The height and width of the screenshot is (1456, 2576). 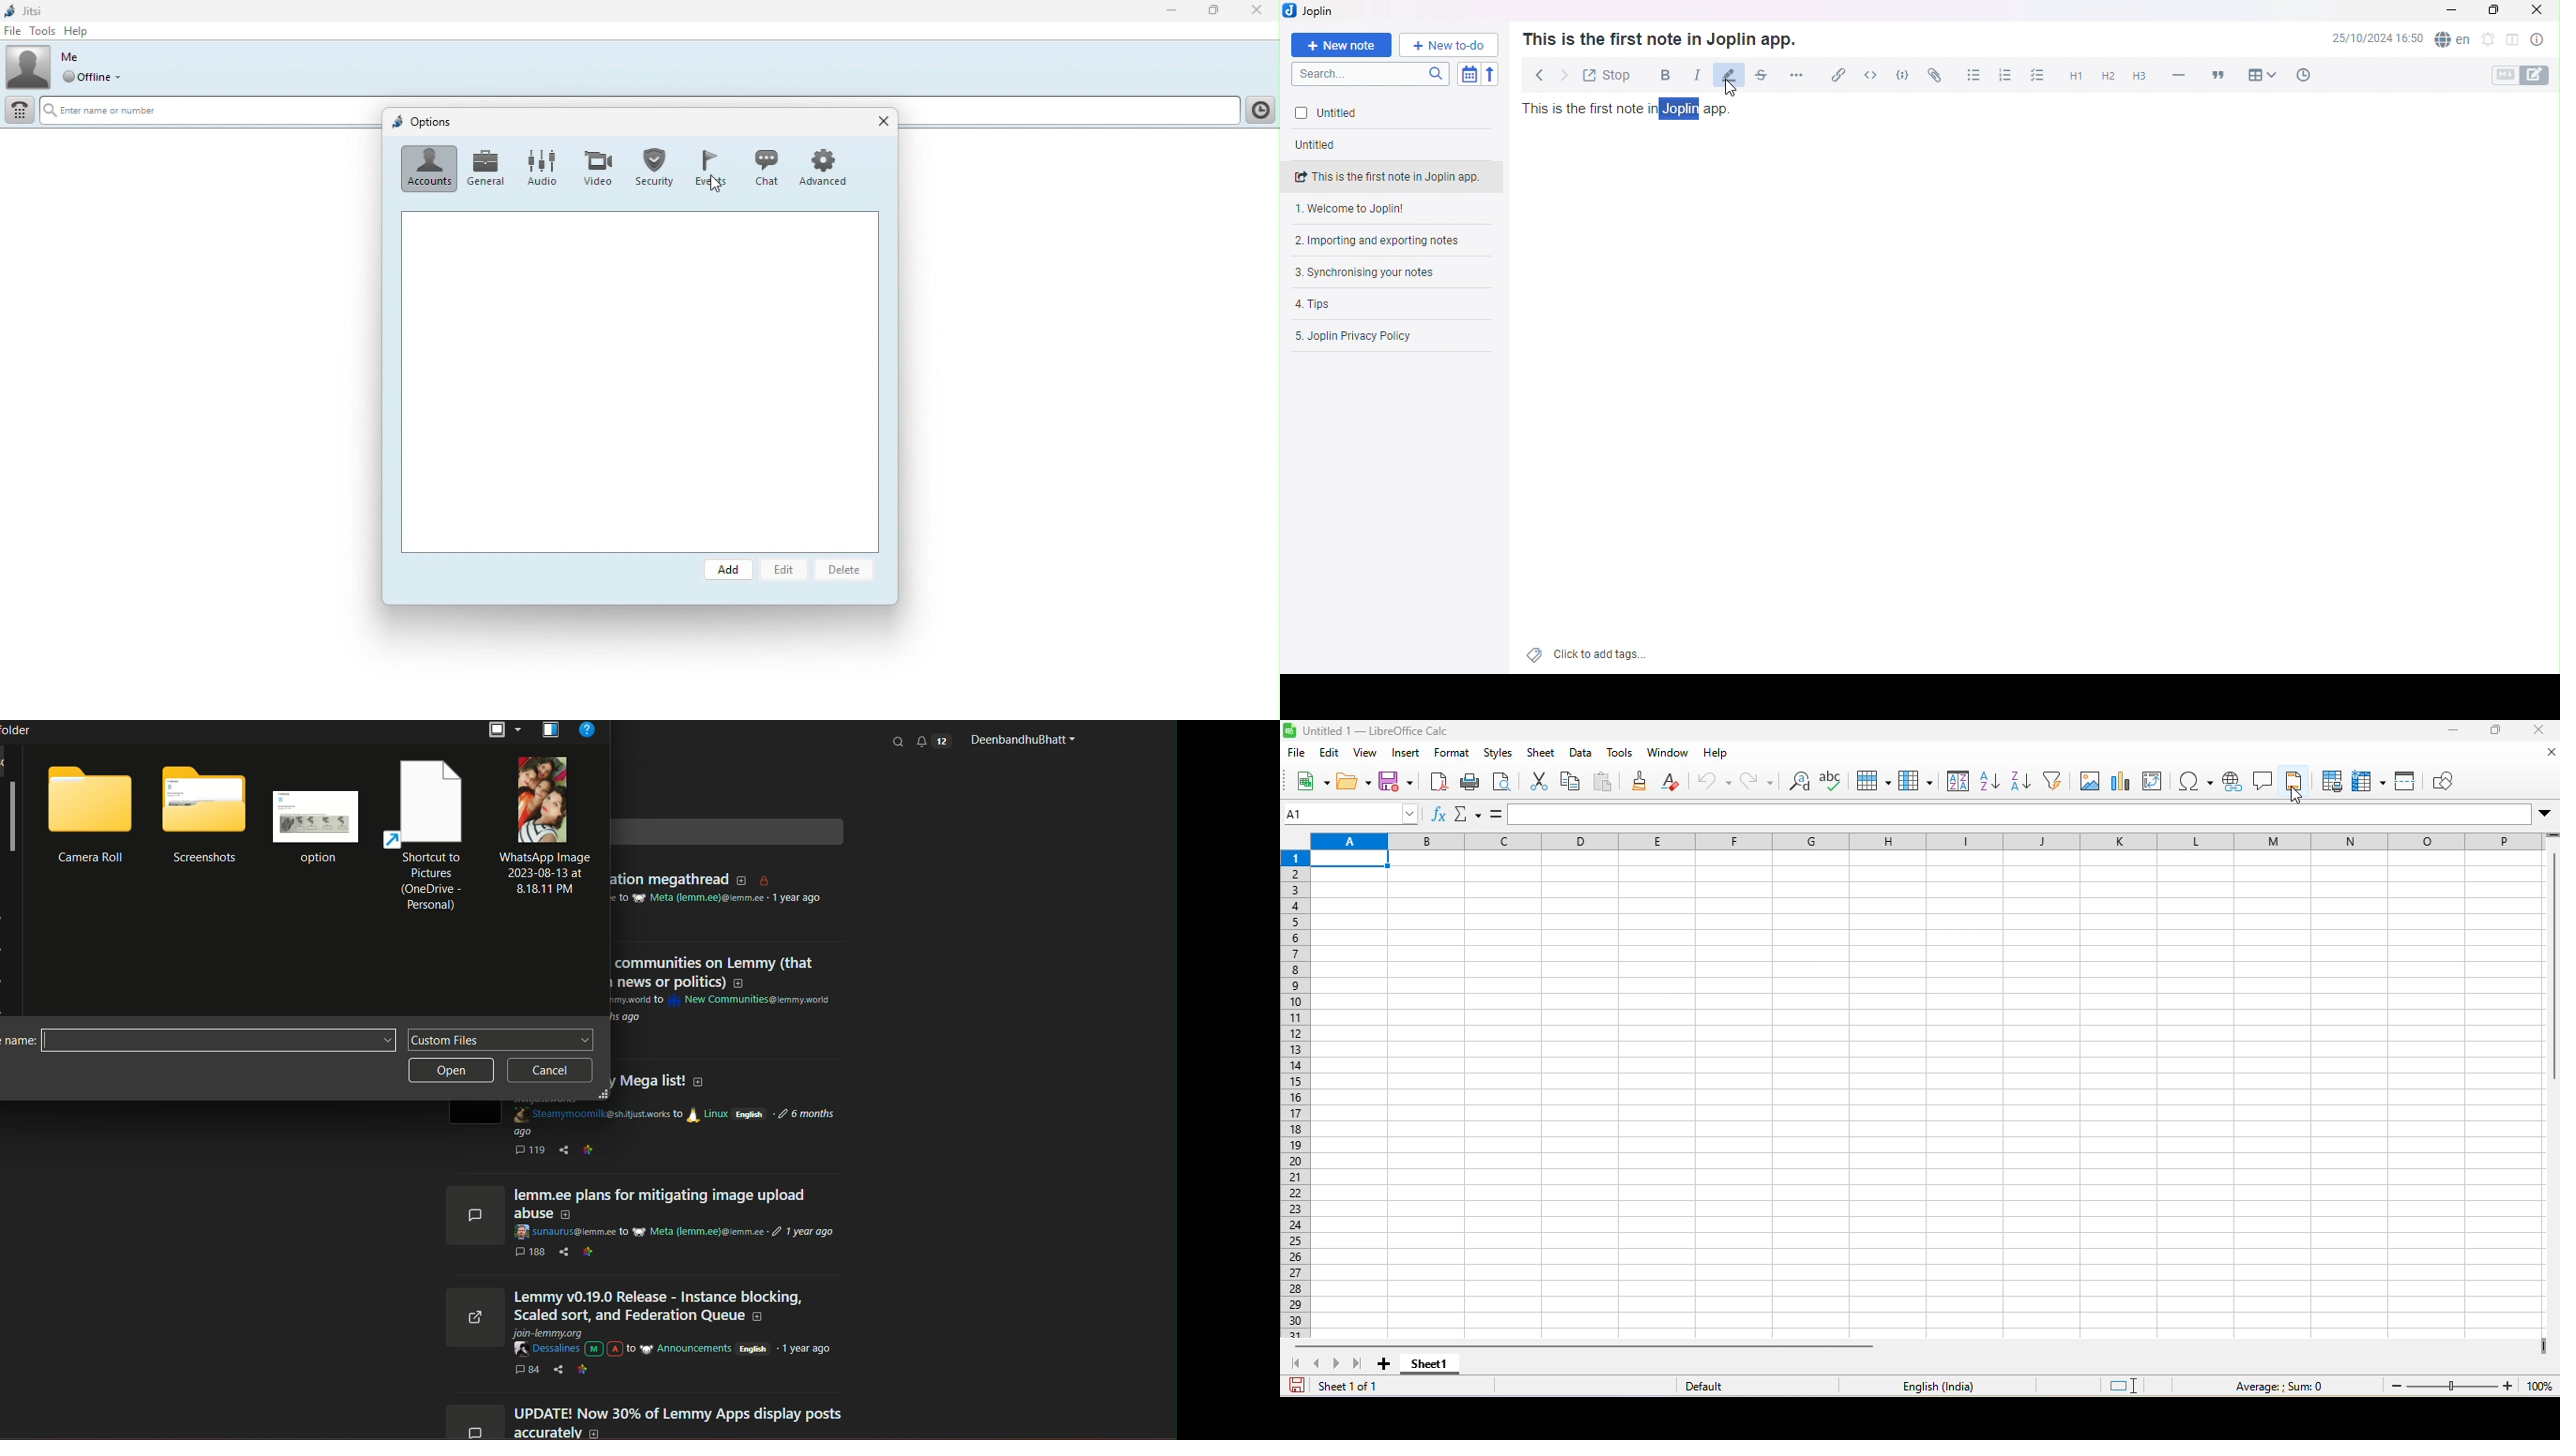 What do you see at coordinates (1728, 76) in the screenshot?
I see `Highlight` at bounding box center [1728, 76].